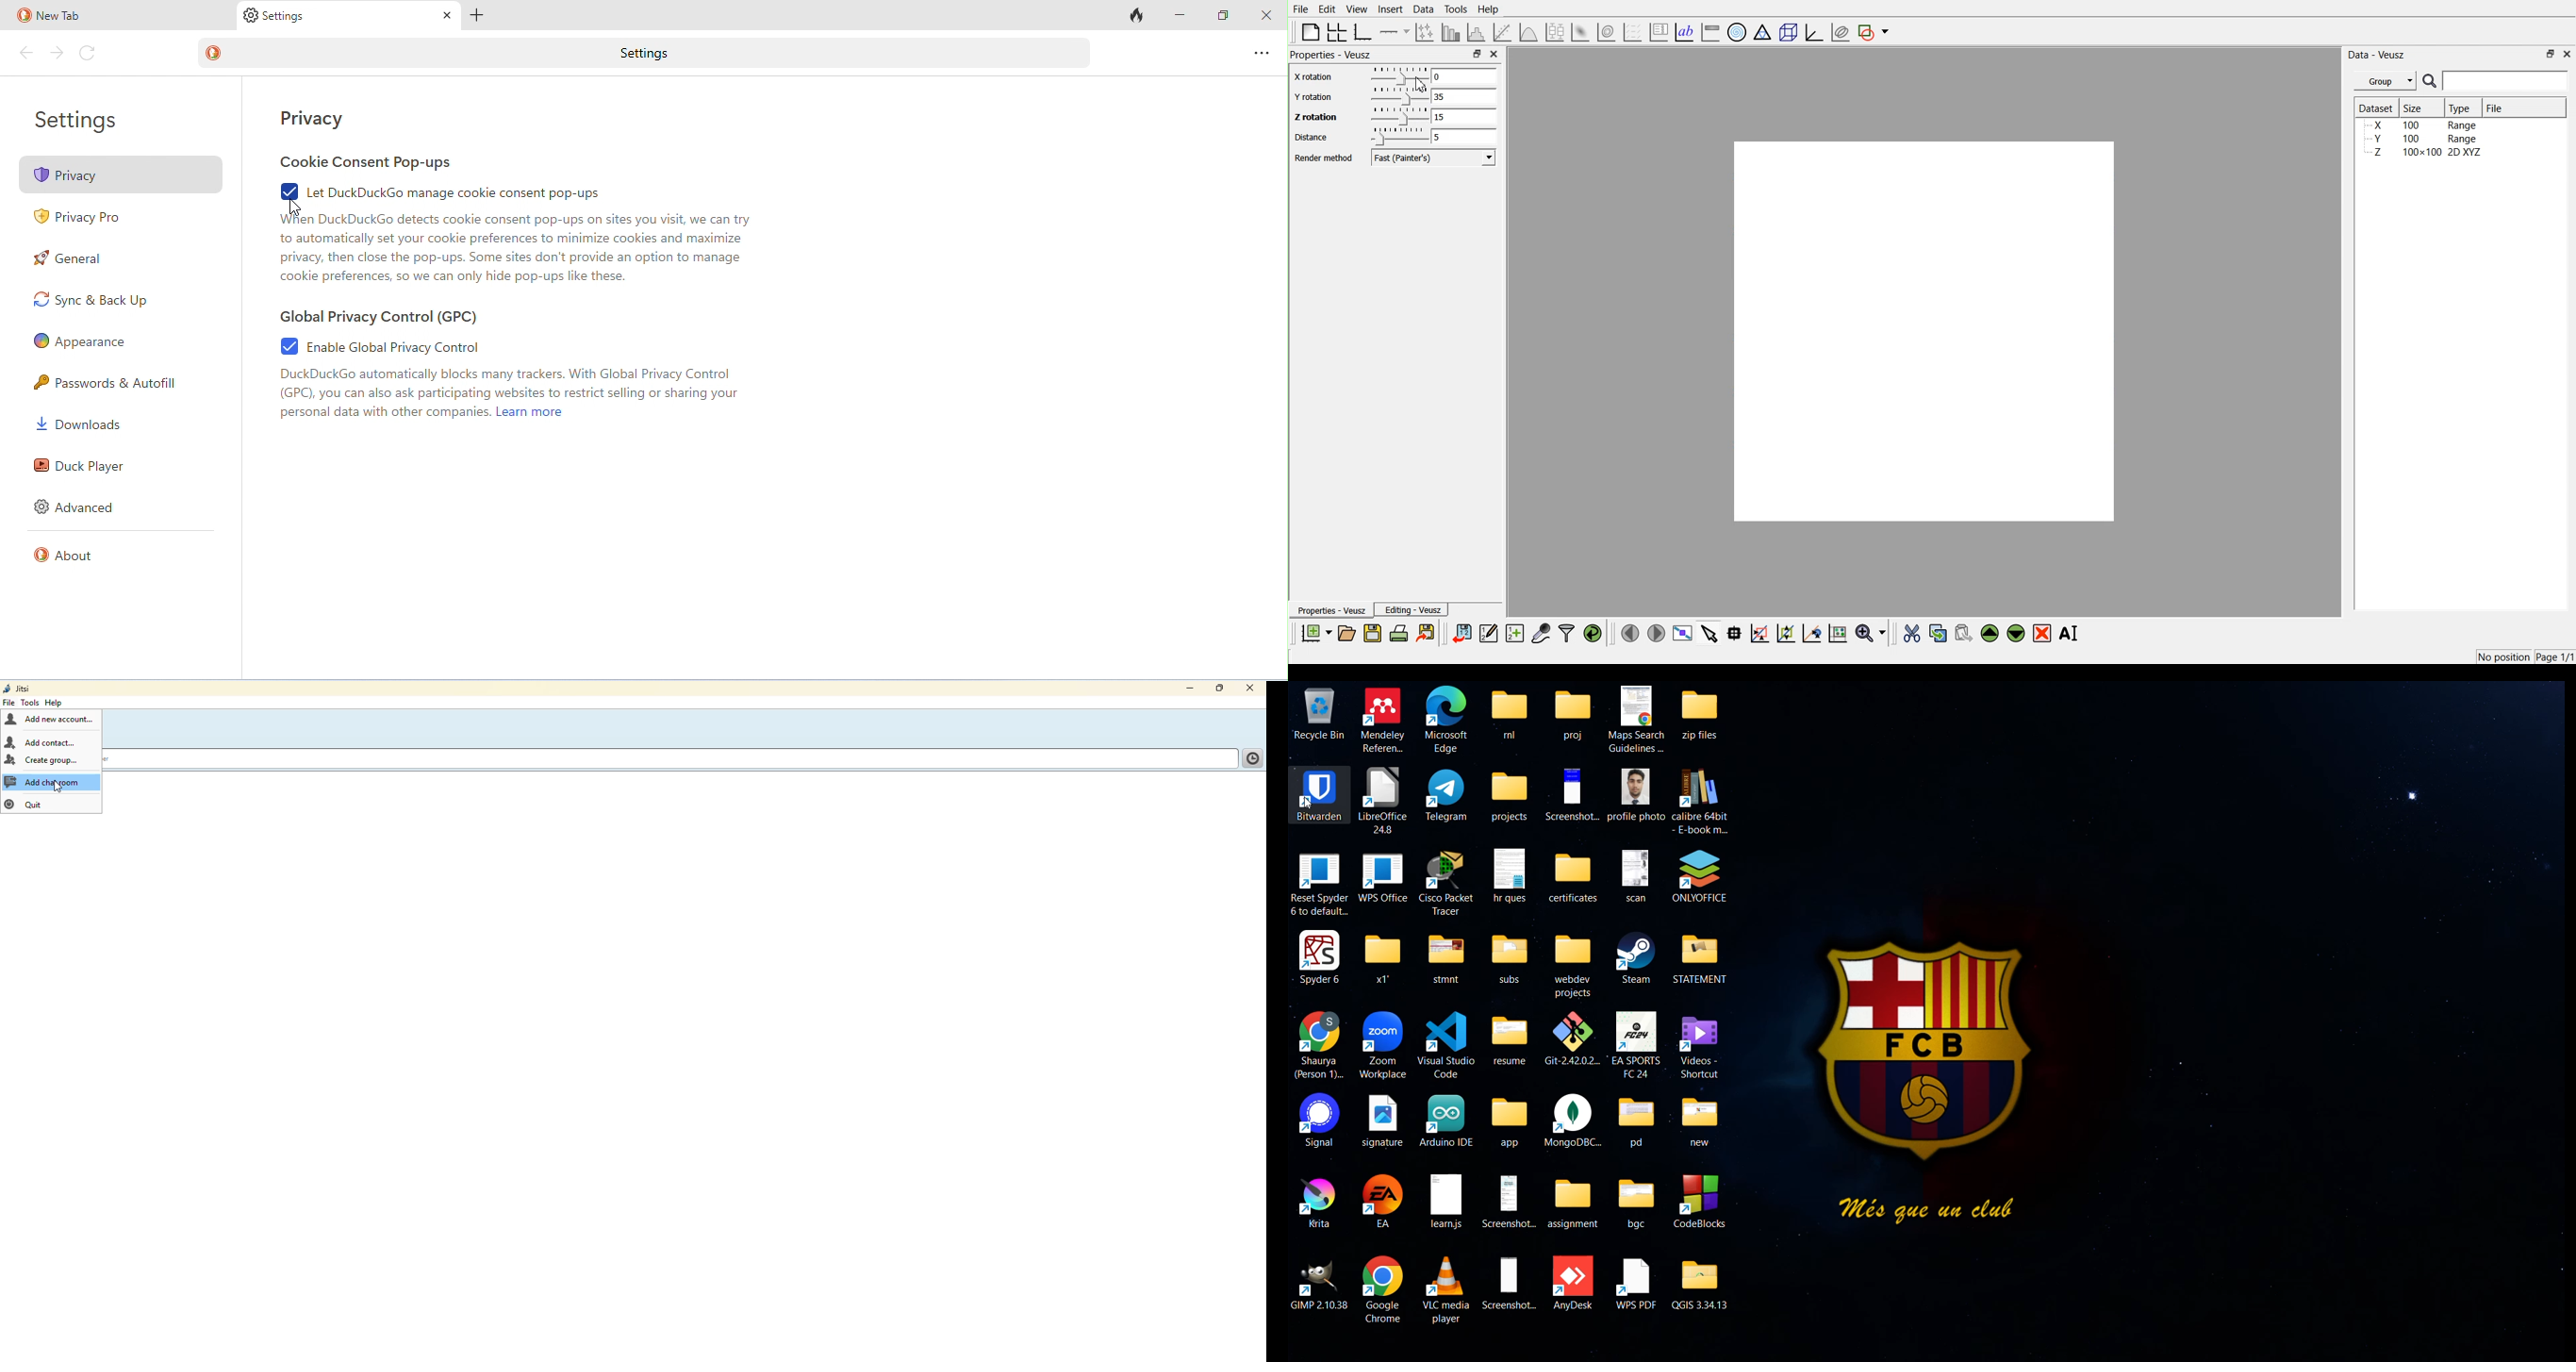  What do you see at coordinates (1383, 719) in the screenshot?
I see `Mendeley Referen...` at bounding box center [1383, 719].